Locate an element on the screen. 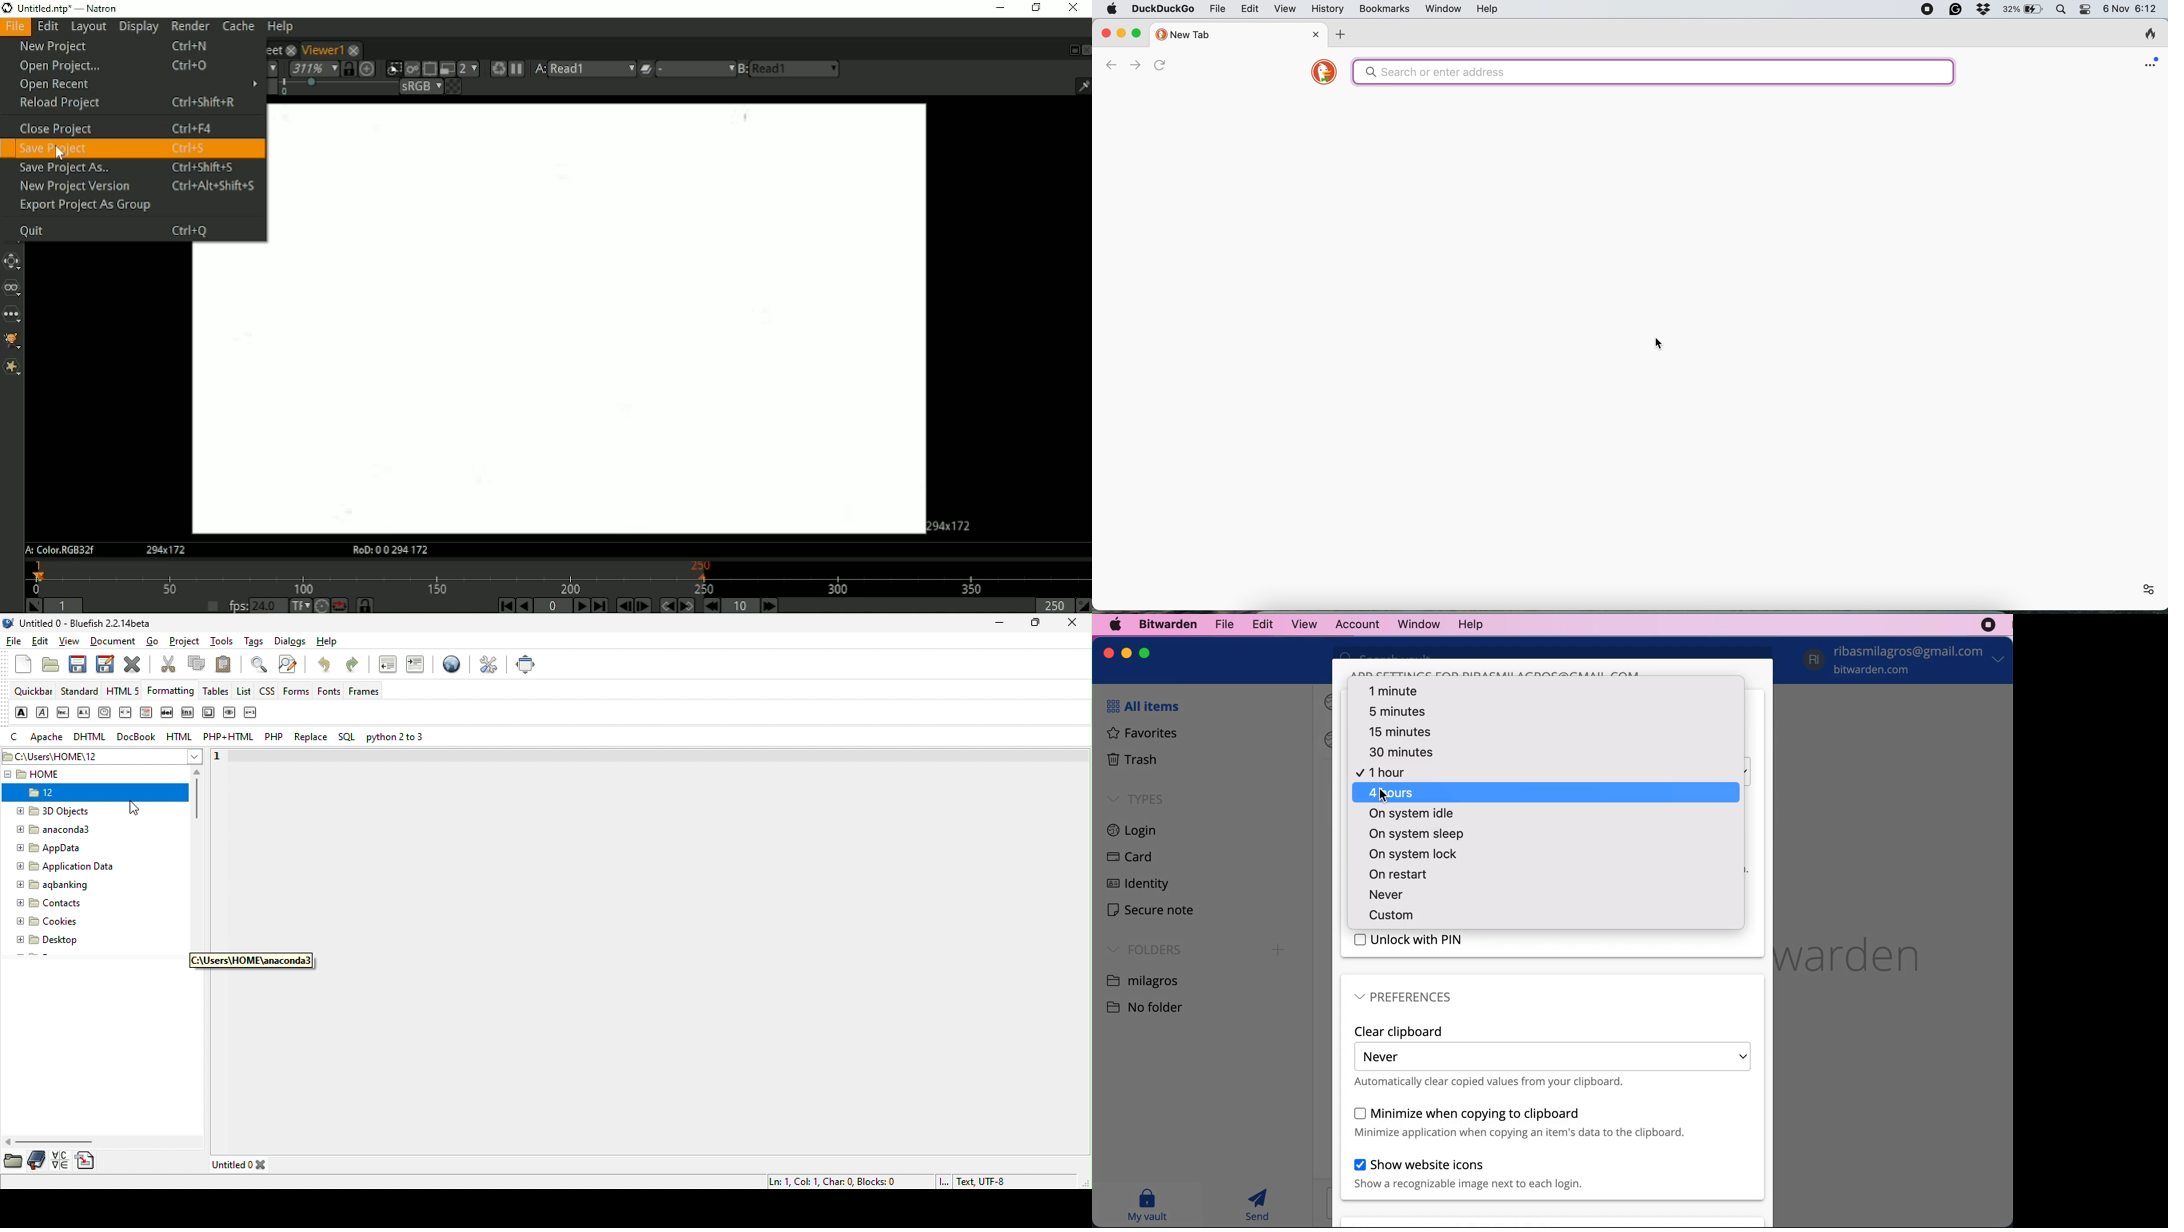 The image size is (2184, 1232). on system sleep is located at coordinates (1414, 835).